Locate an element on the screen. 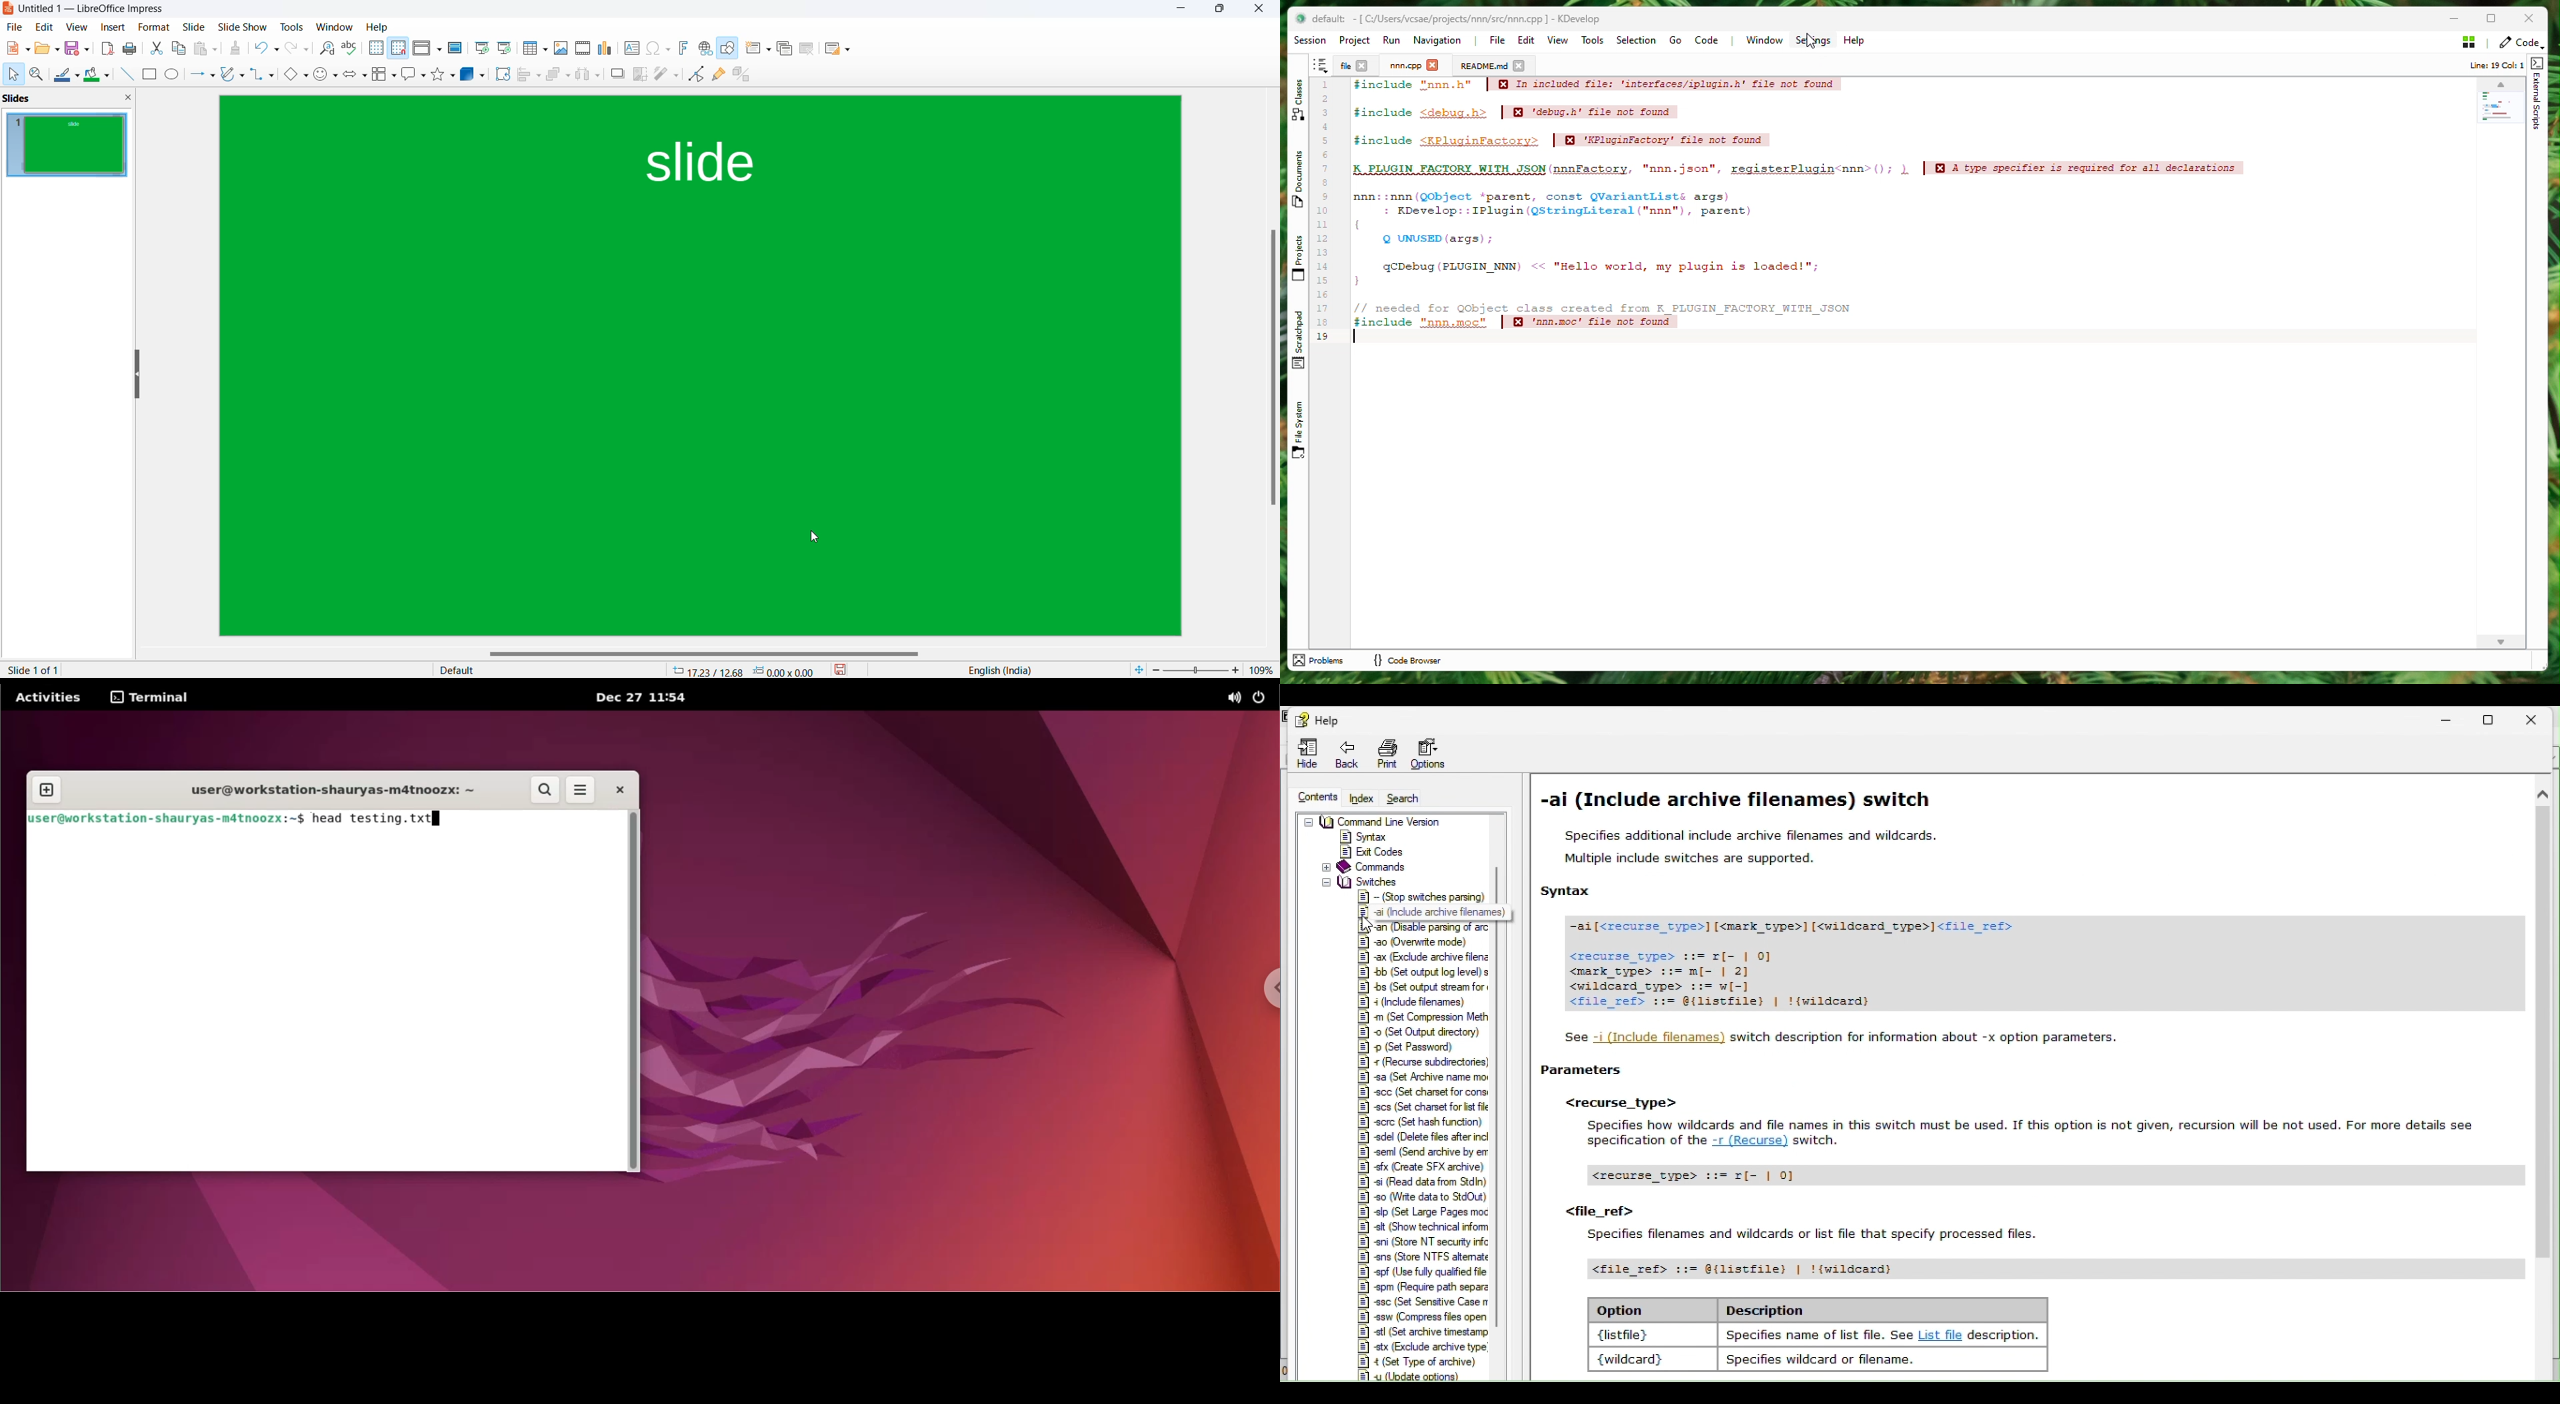 This screenshot has width=2576, height=1428. 3d objects is located at coordinates (473, 74).